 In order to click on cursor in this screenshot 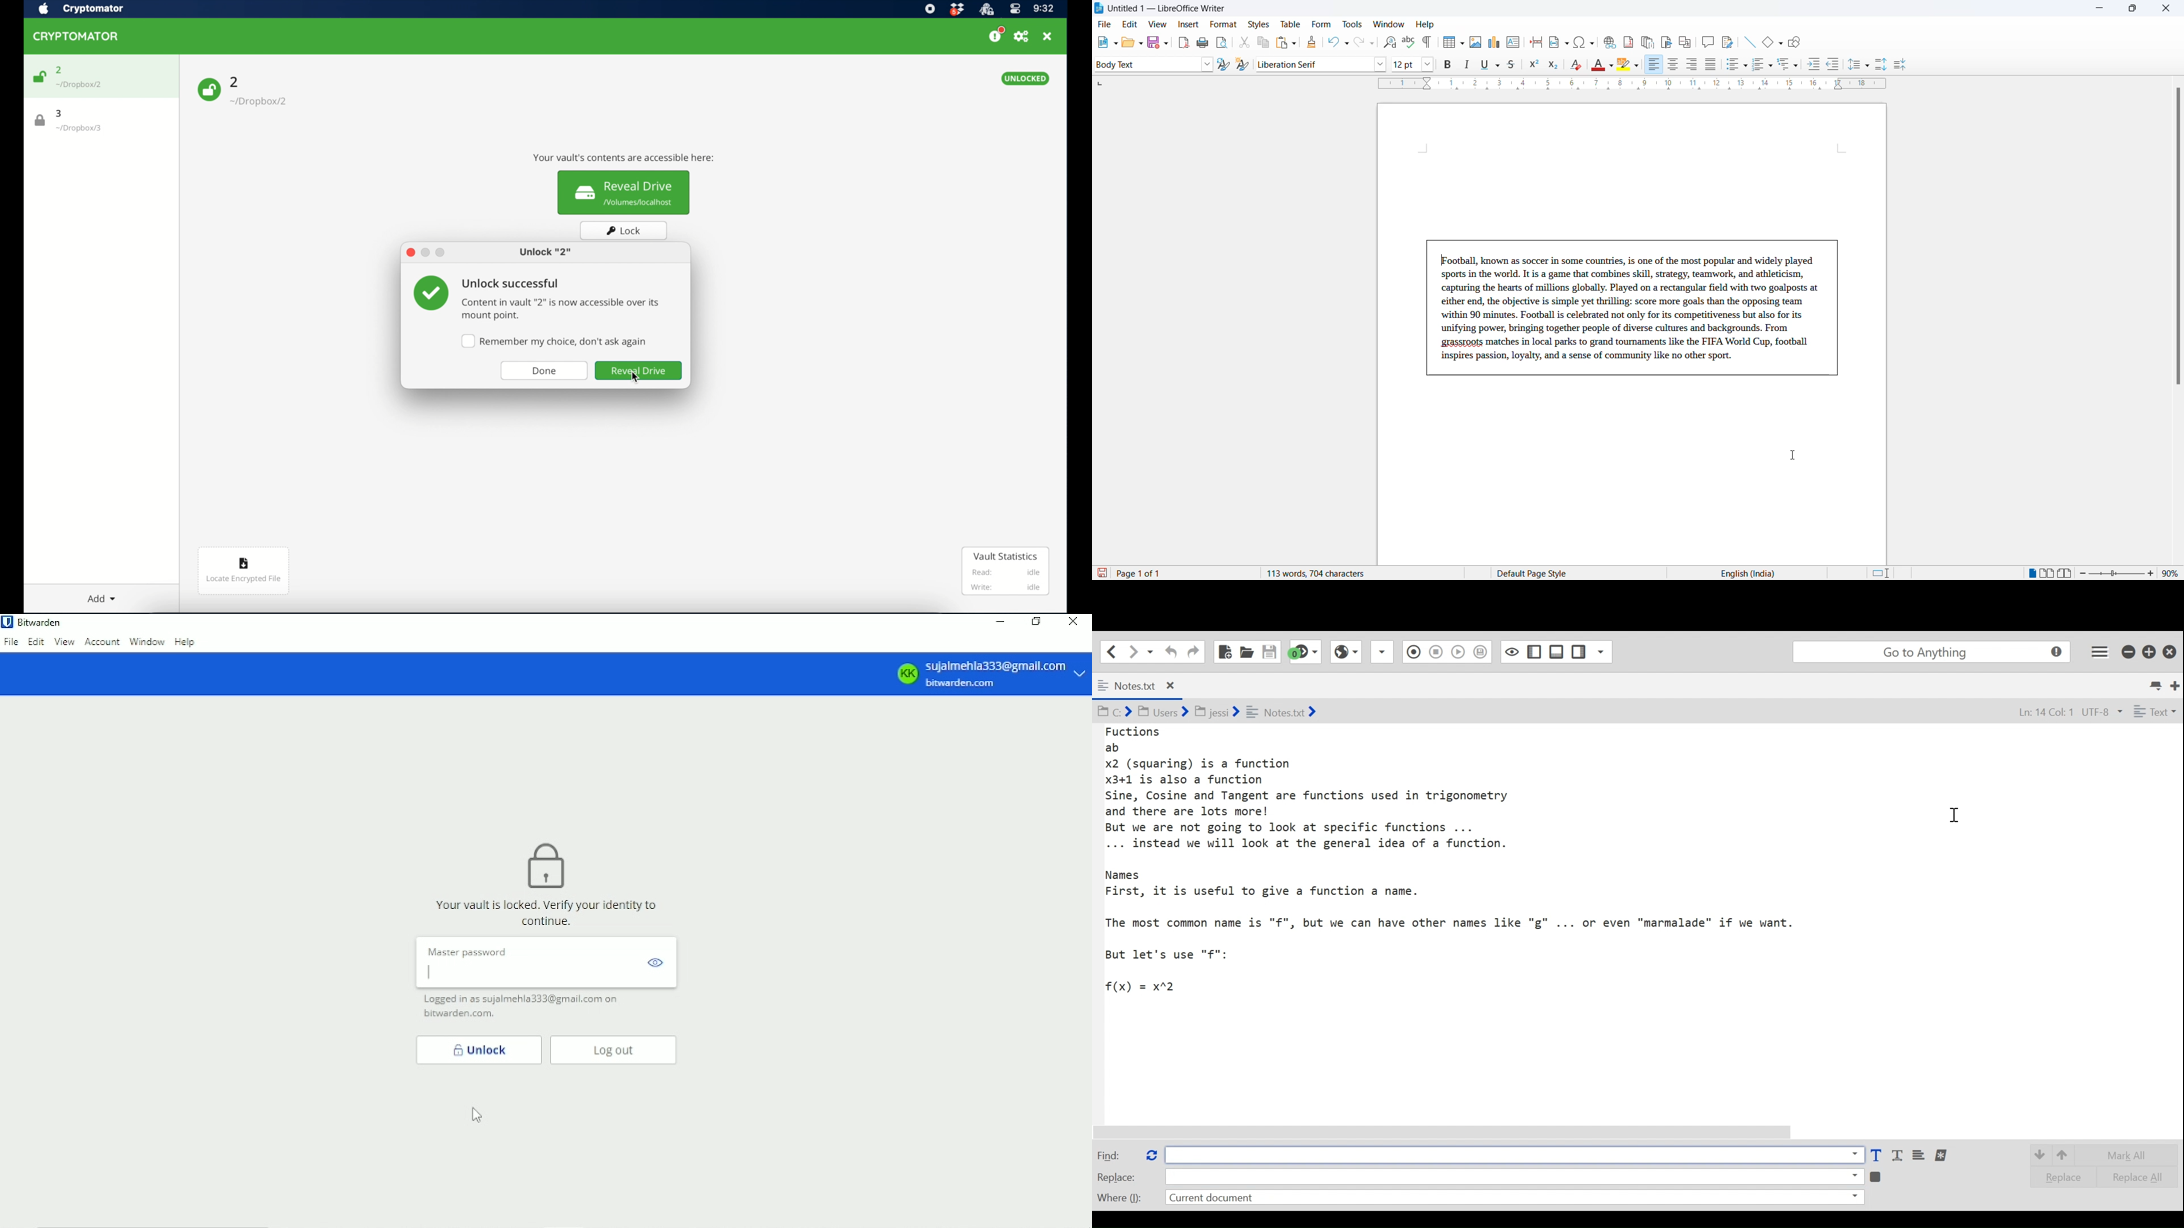, I will do `click(1797, 457)`.